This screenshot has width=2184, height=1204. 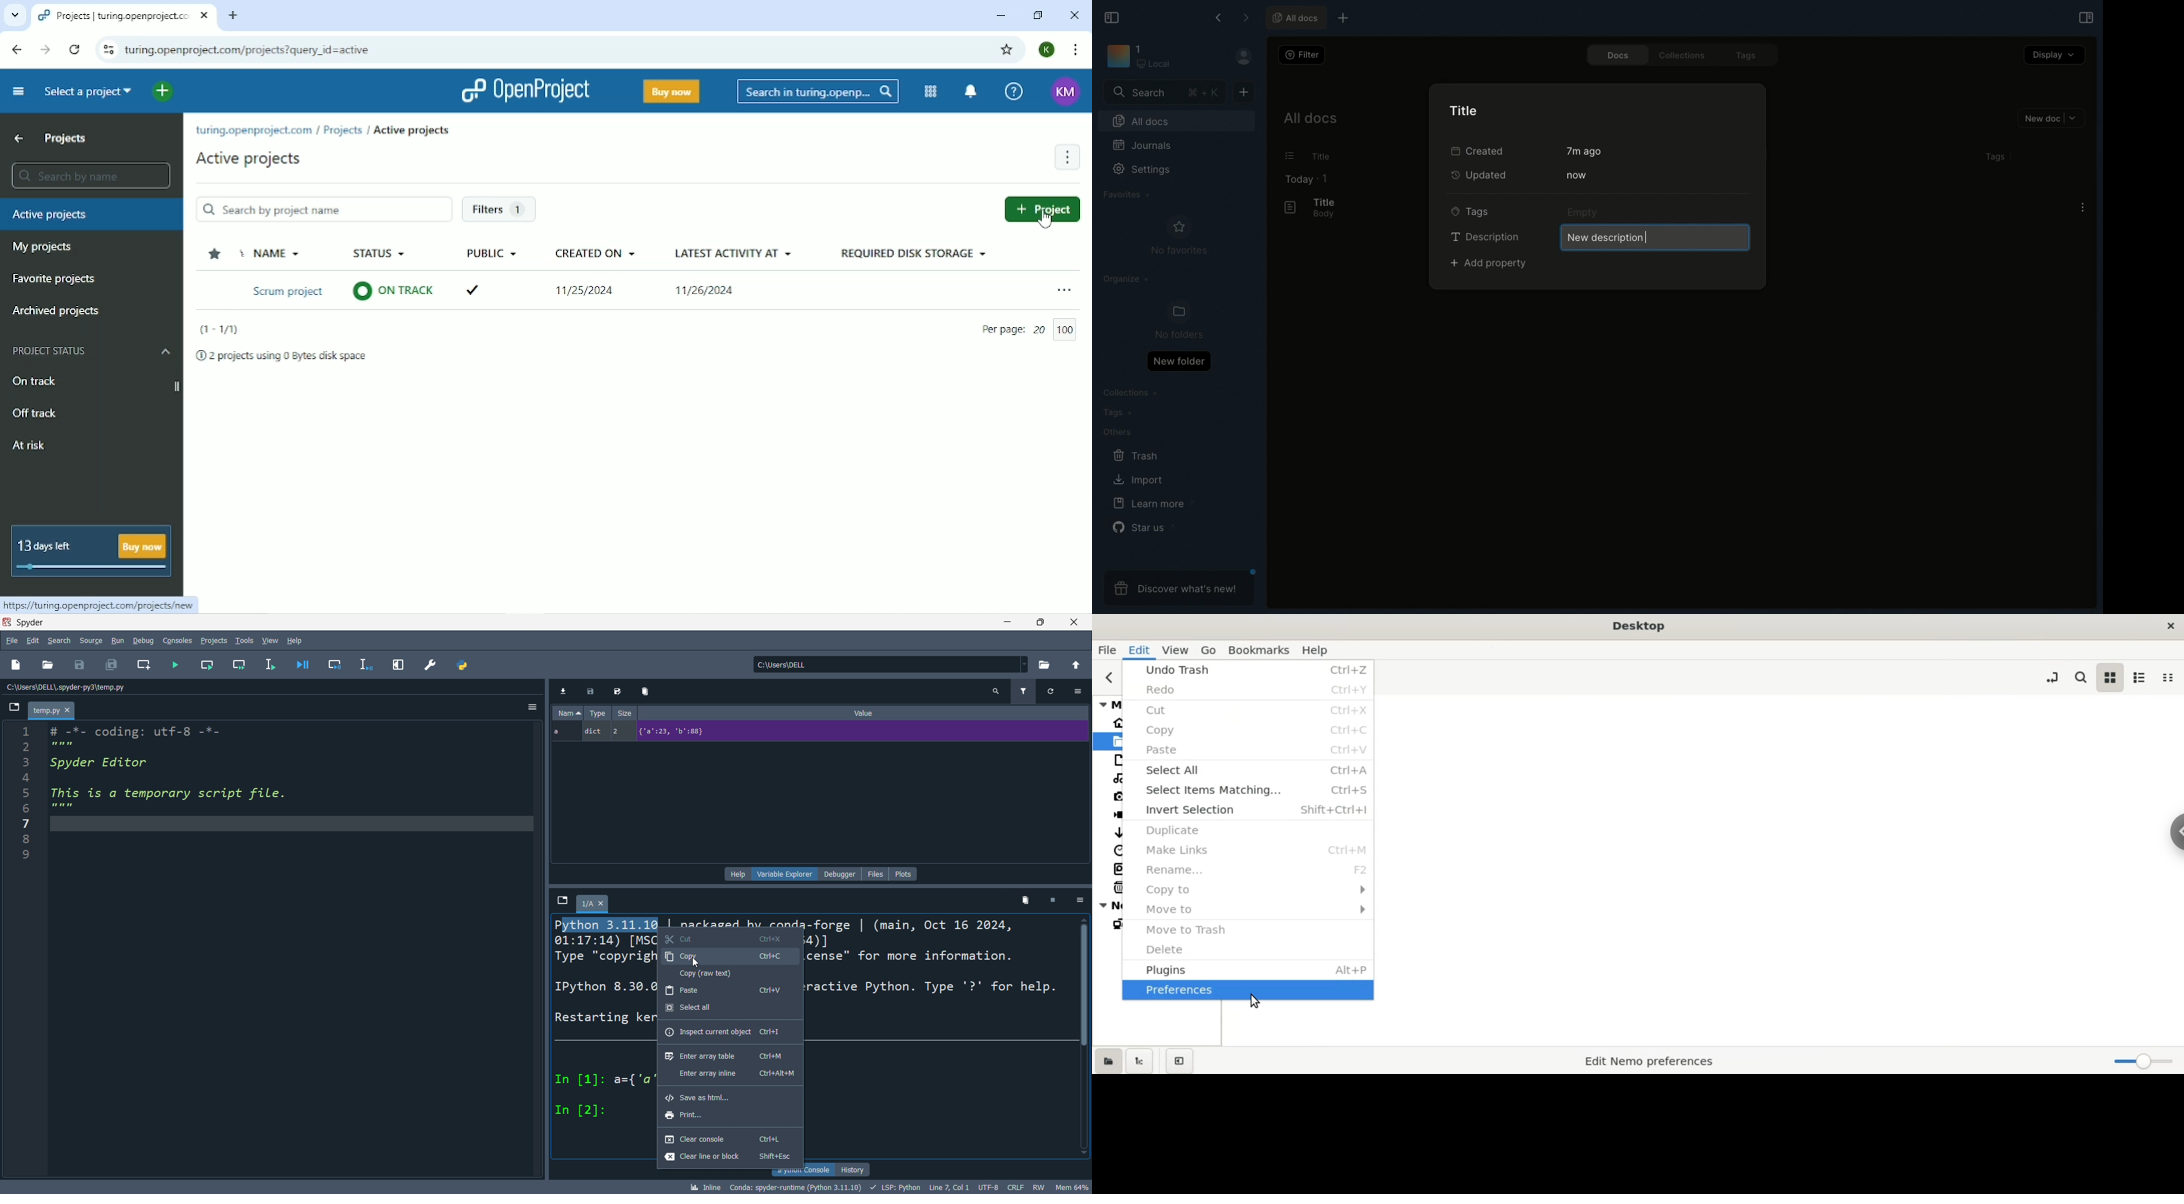 What do you see at coordinates (1220, 18) in the screenshot?
I see `Back` at bounding box center [1220, 18].